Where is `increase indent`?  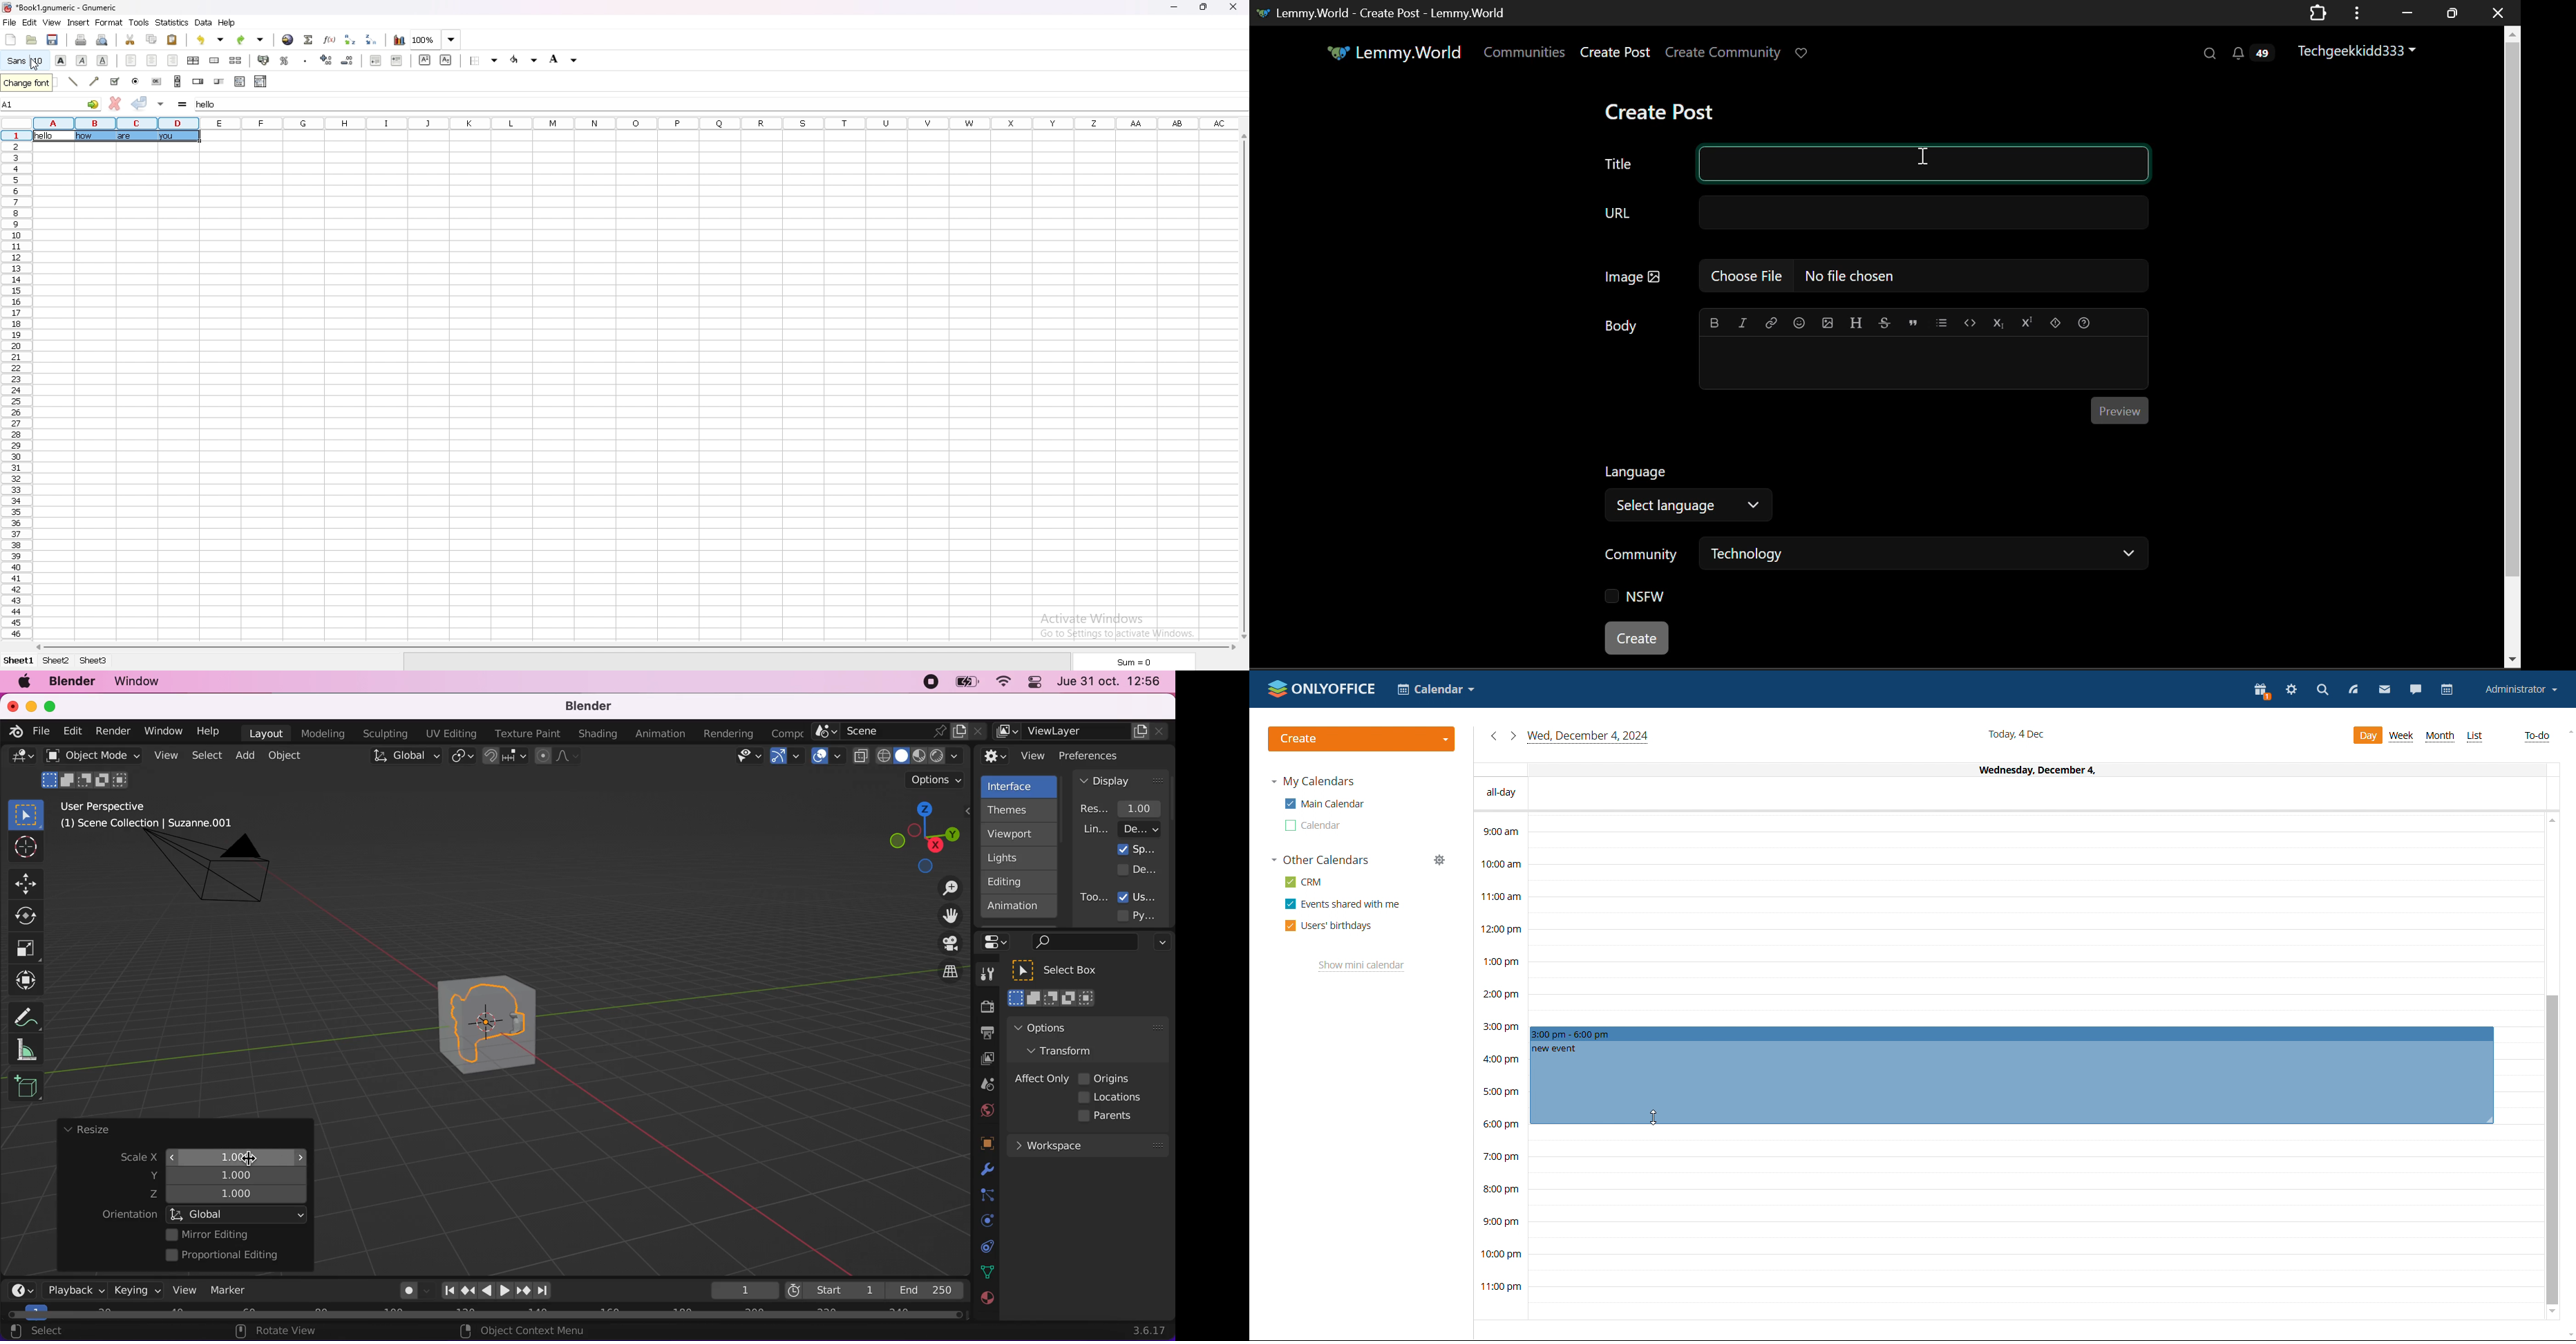 increase indent is located at coordinates (396, 61).